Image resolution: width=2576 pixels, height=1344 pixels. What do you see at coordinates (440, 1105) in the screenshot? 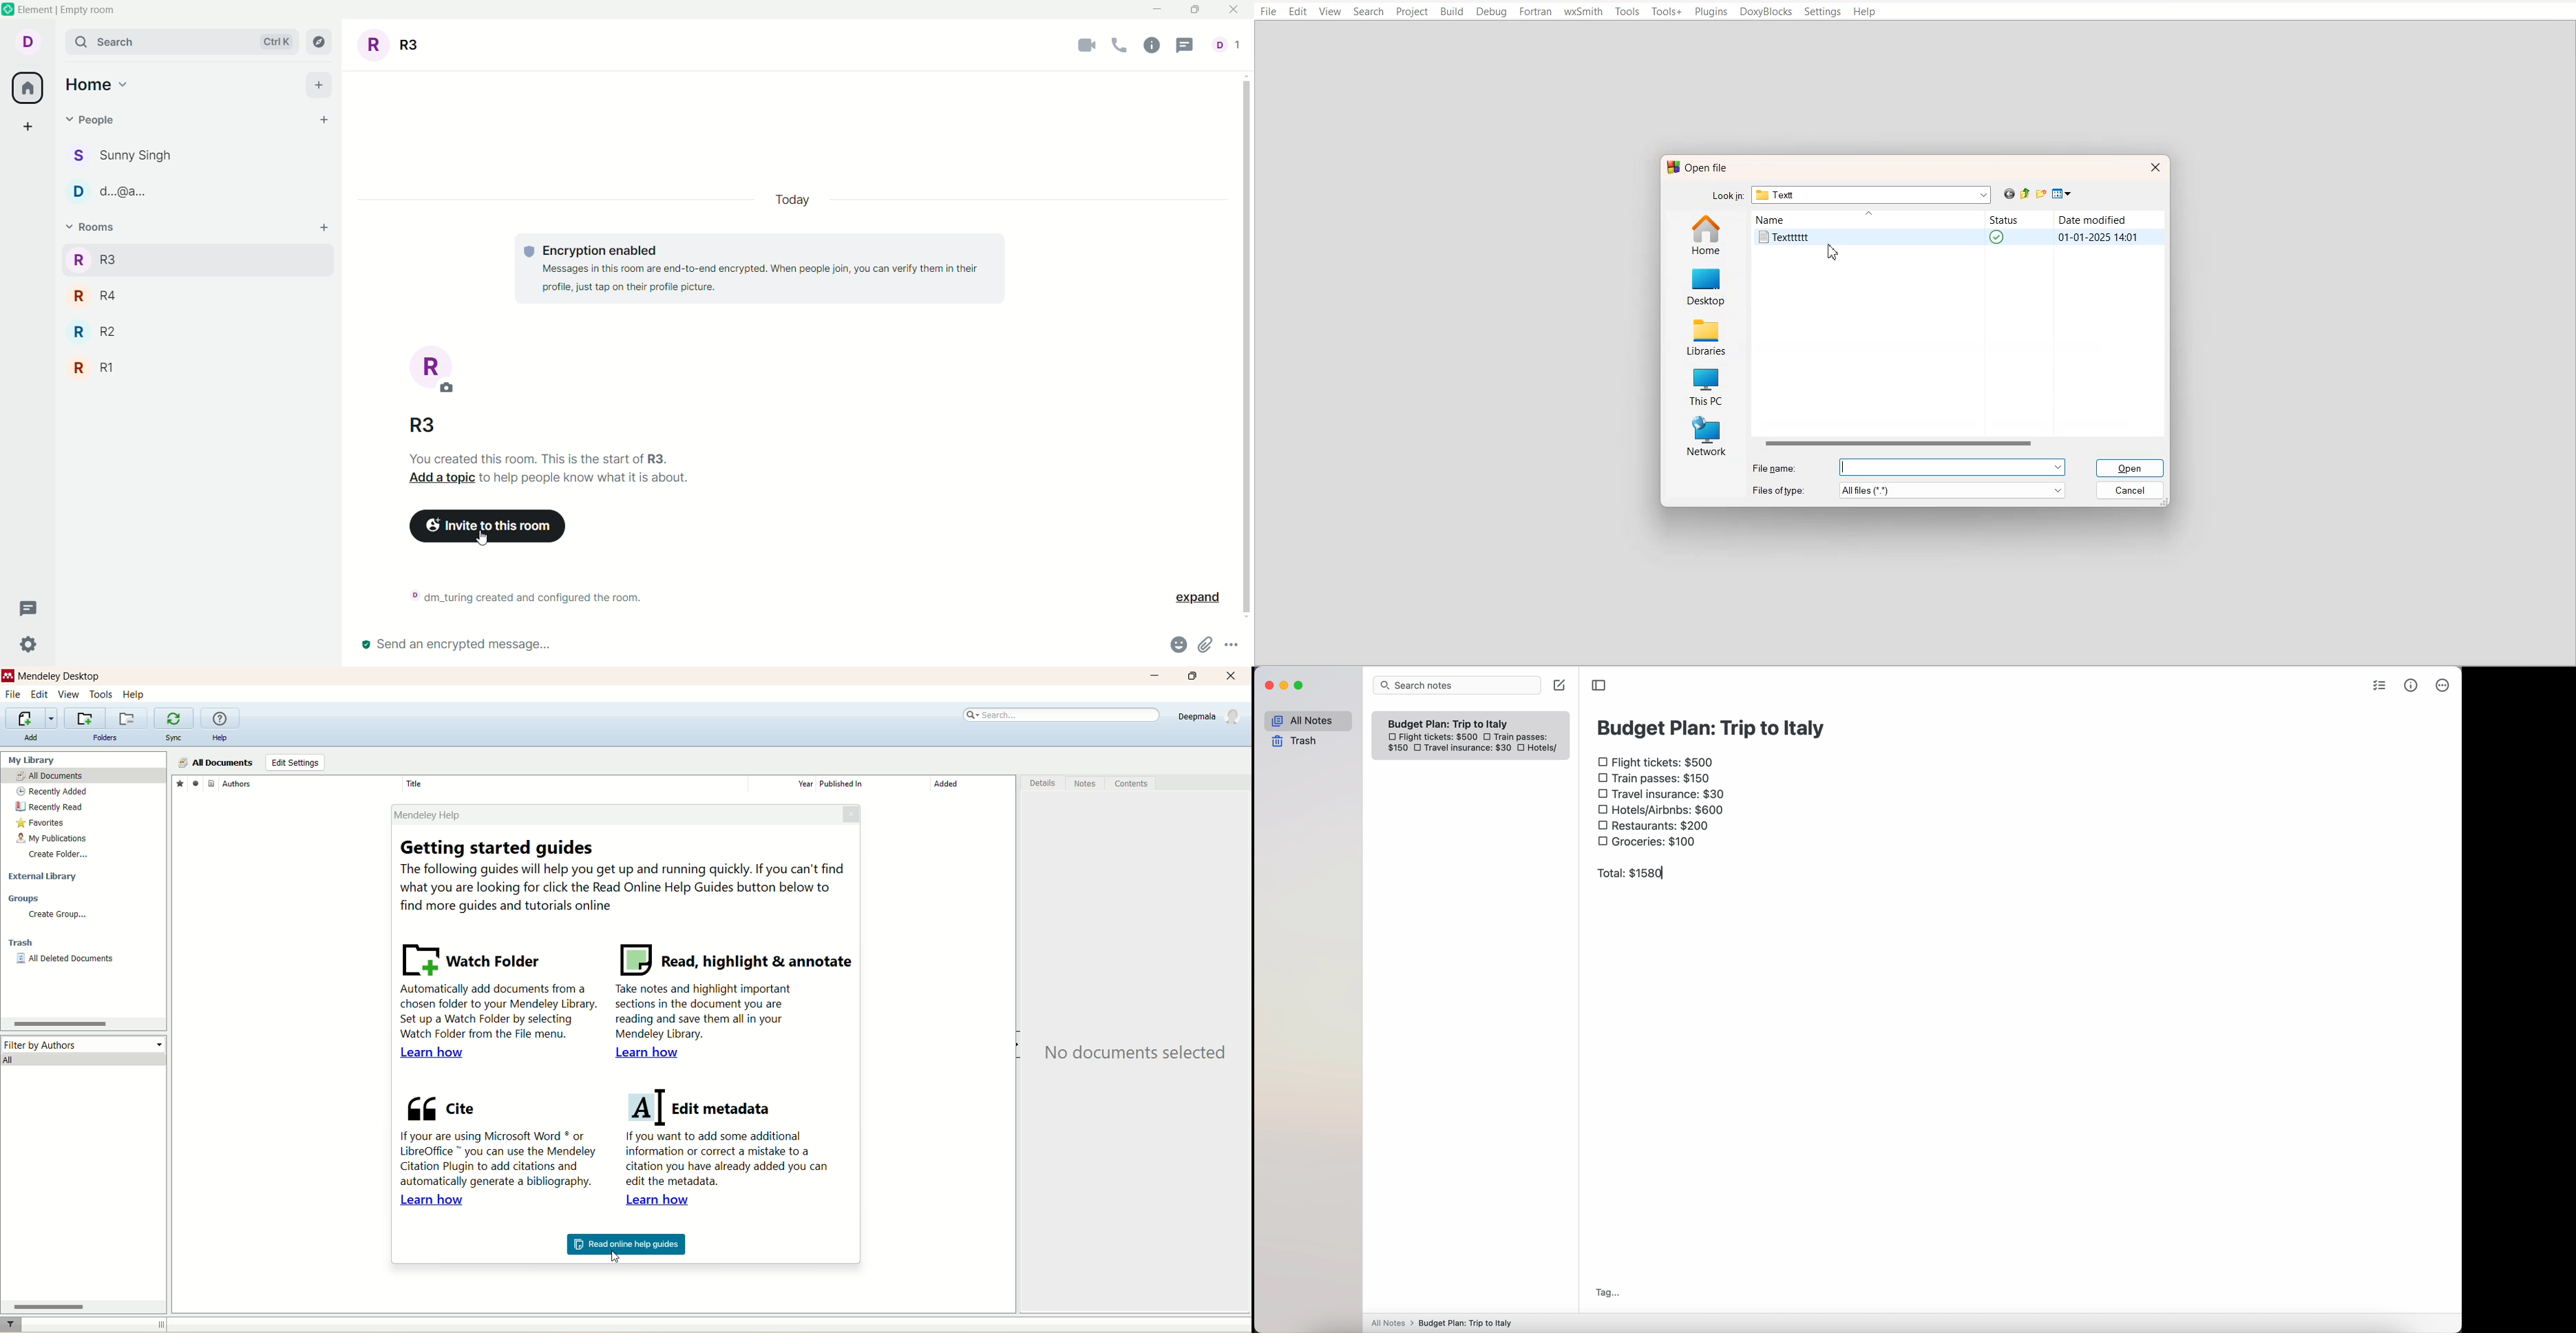
I see `cite` at bounding box center [440, 1105].